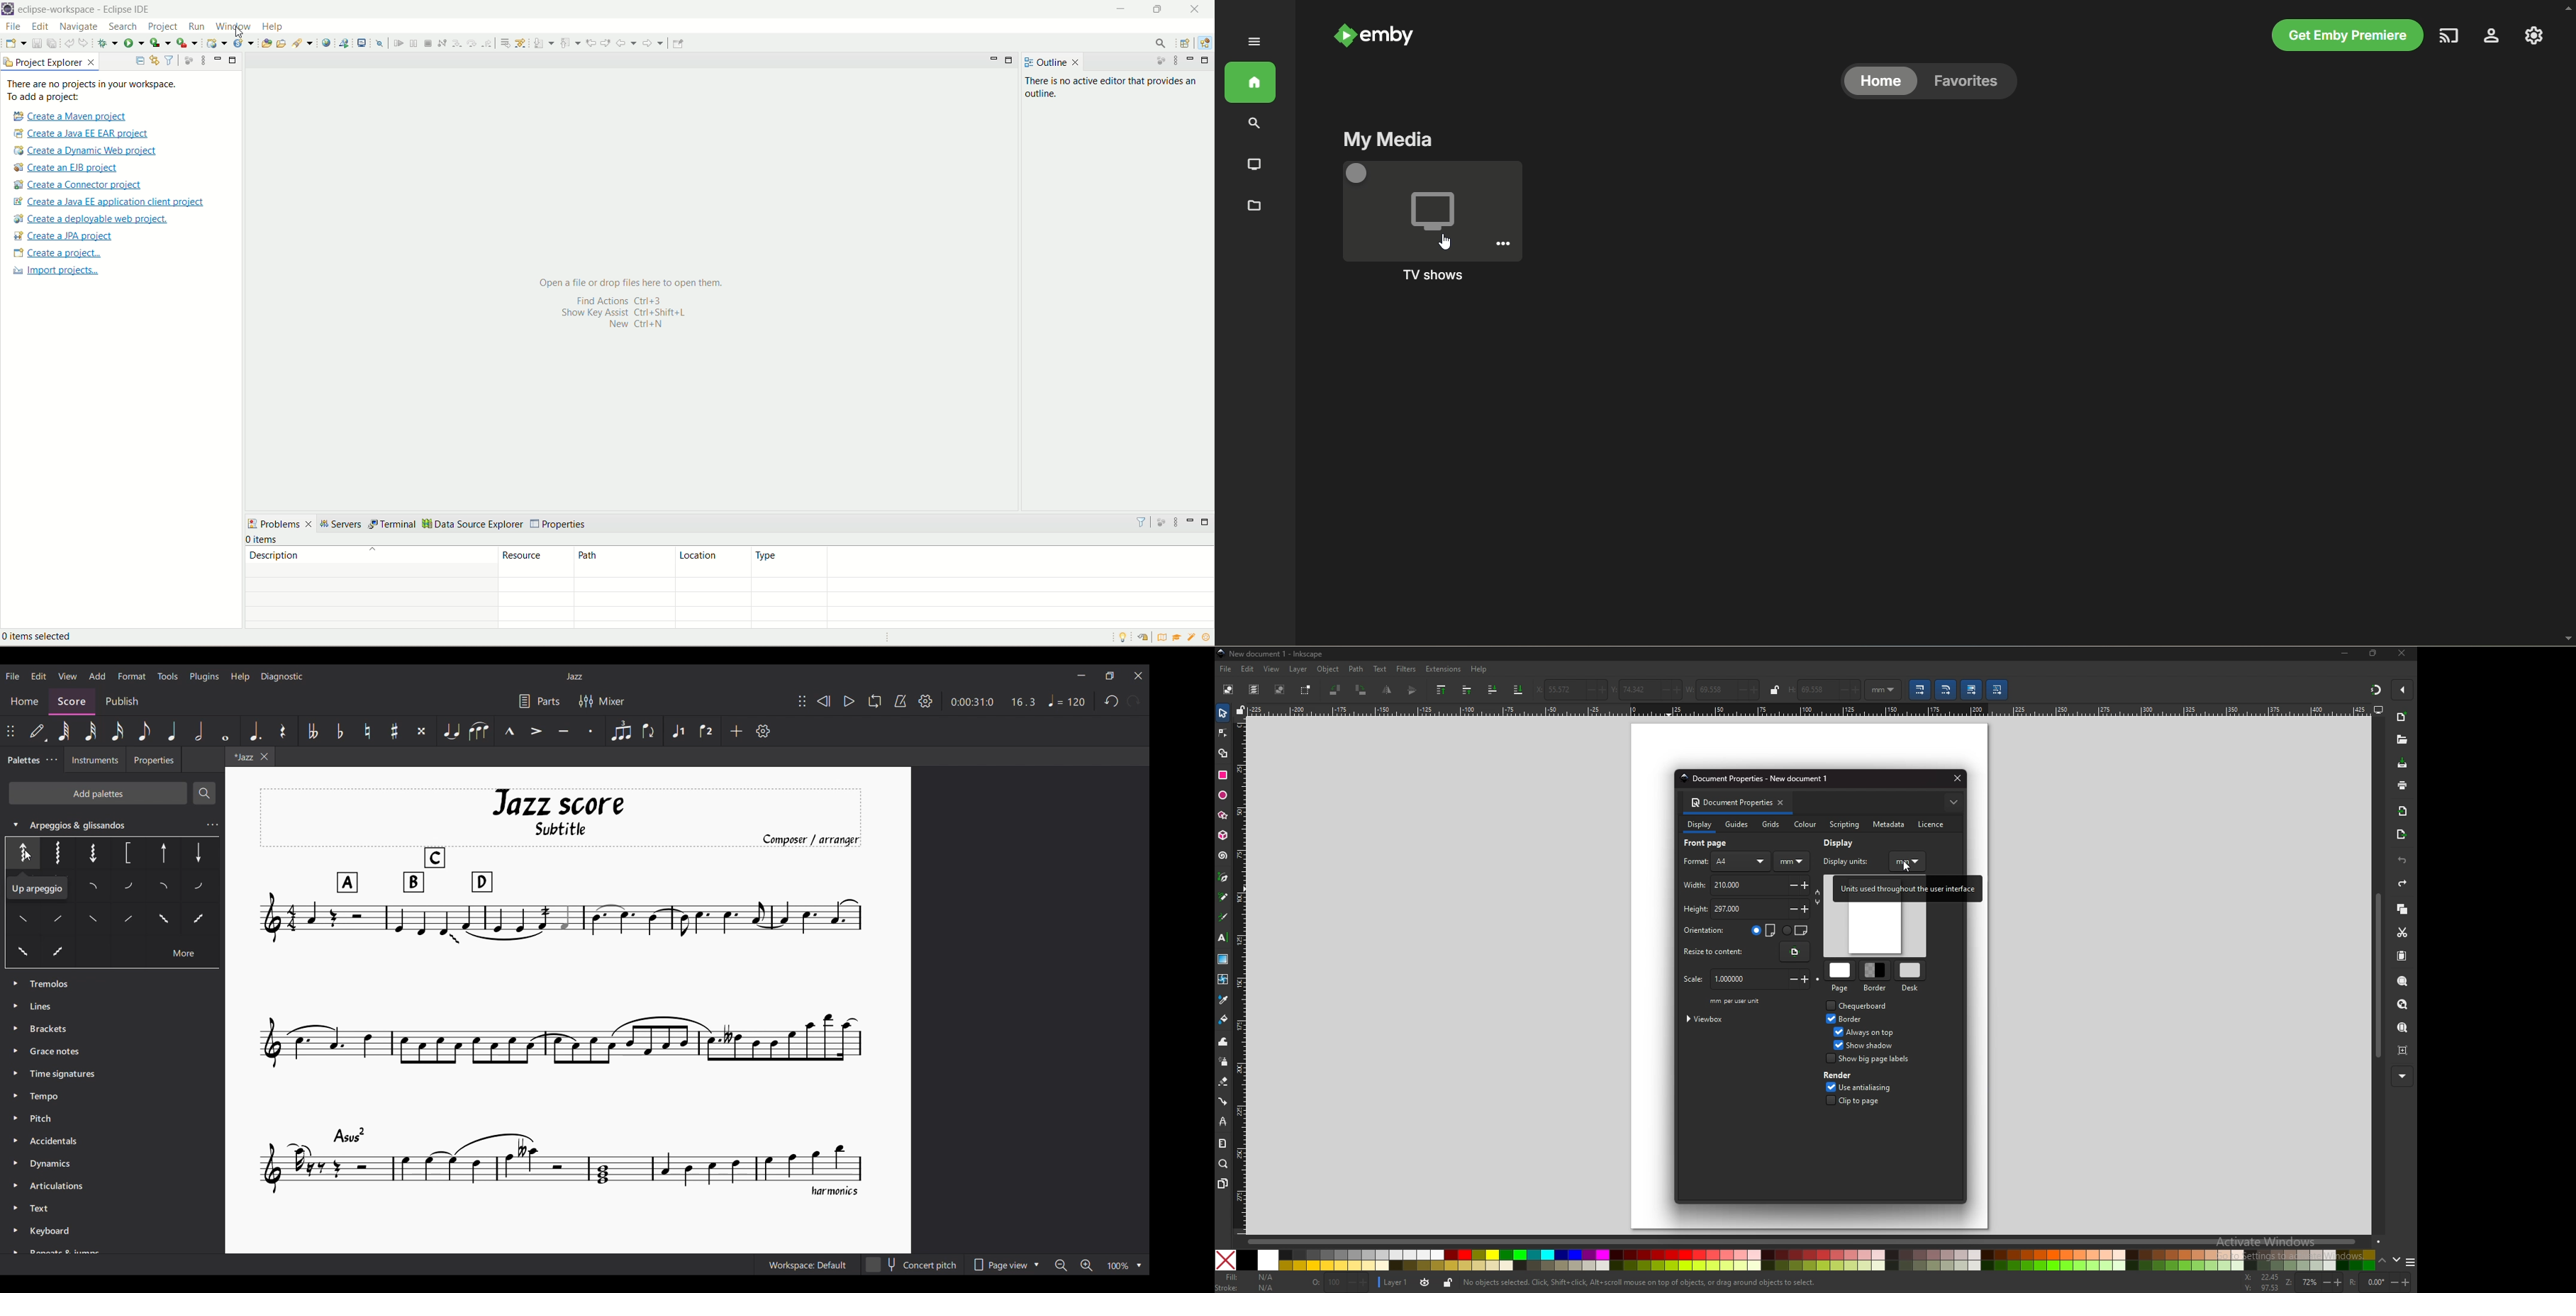 This screenshot has height=1316, width=2576. What do you see at coordinates (1757, 779) in the screenshot?
I see `document properties - New document 1` at bounding box center [1757, 779].